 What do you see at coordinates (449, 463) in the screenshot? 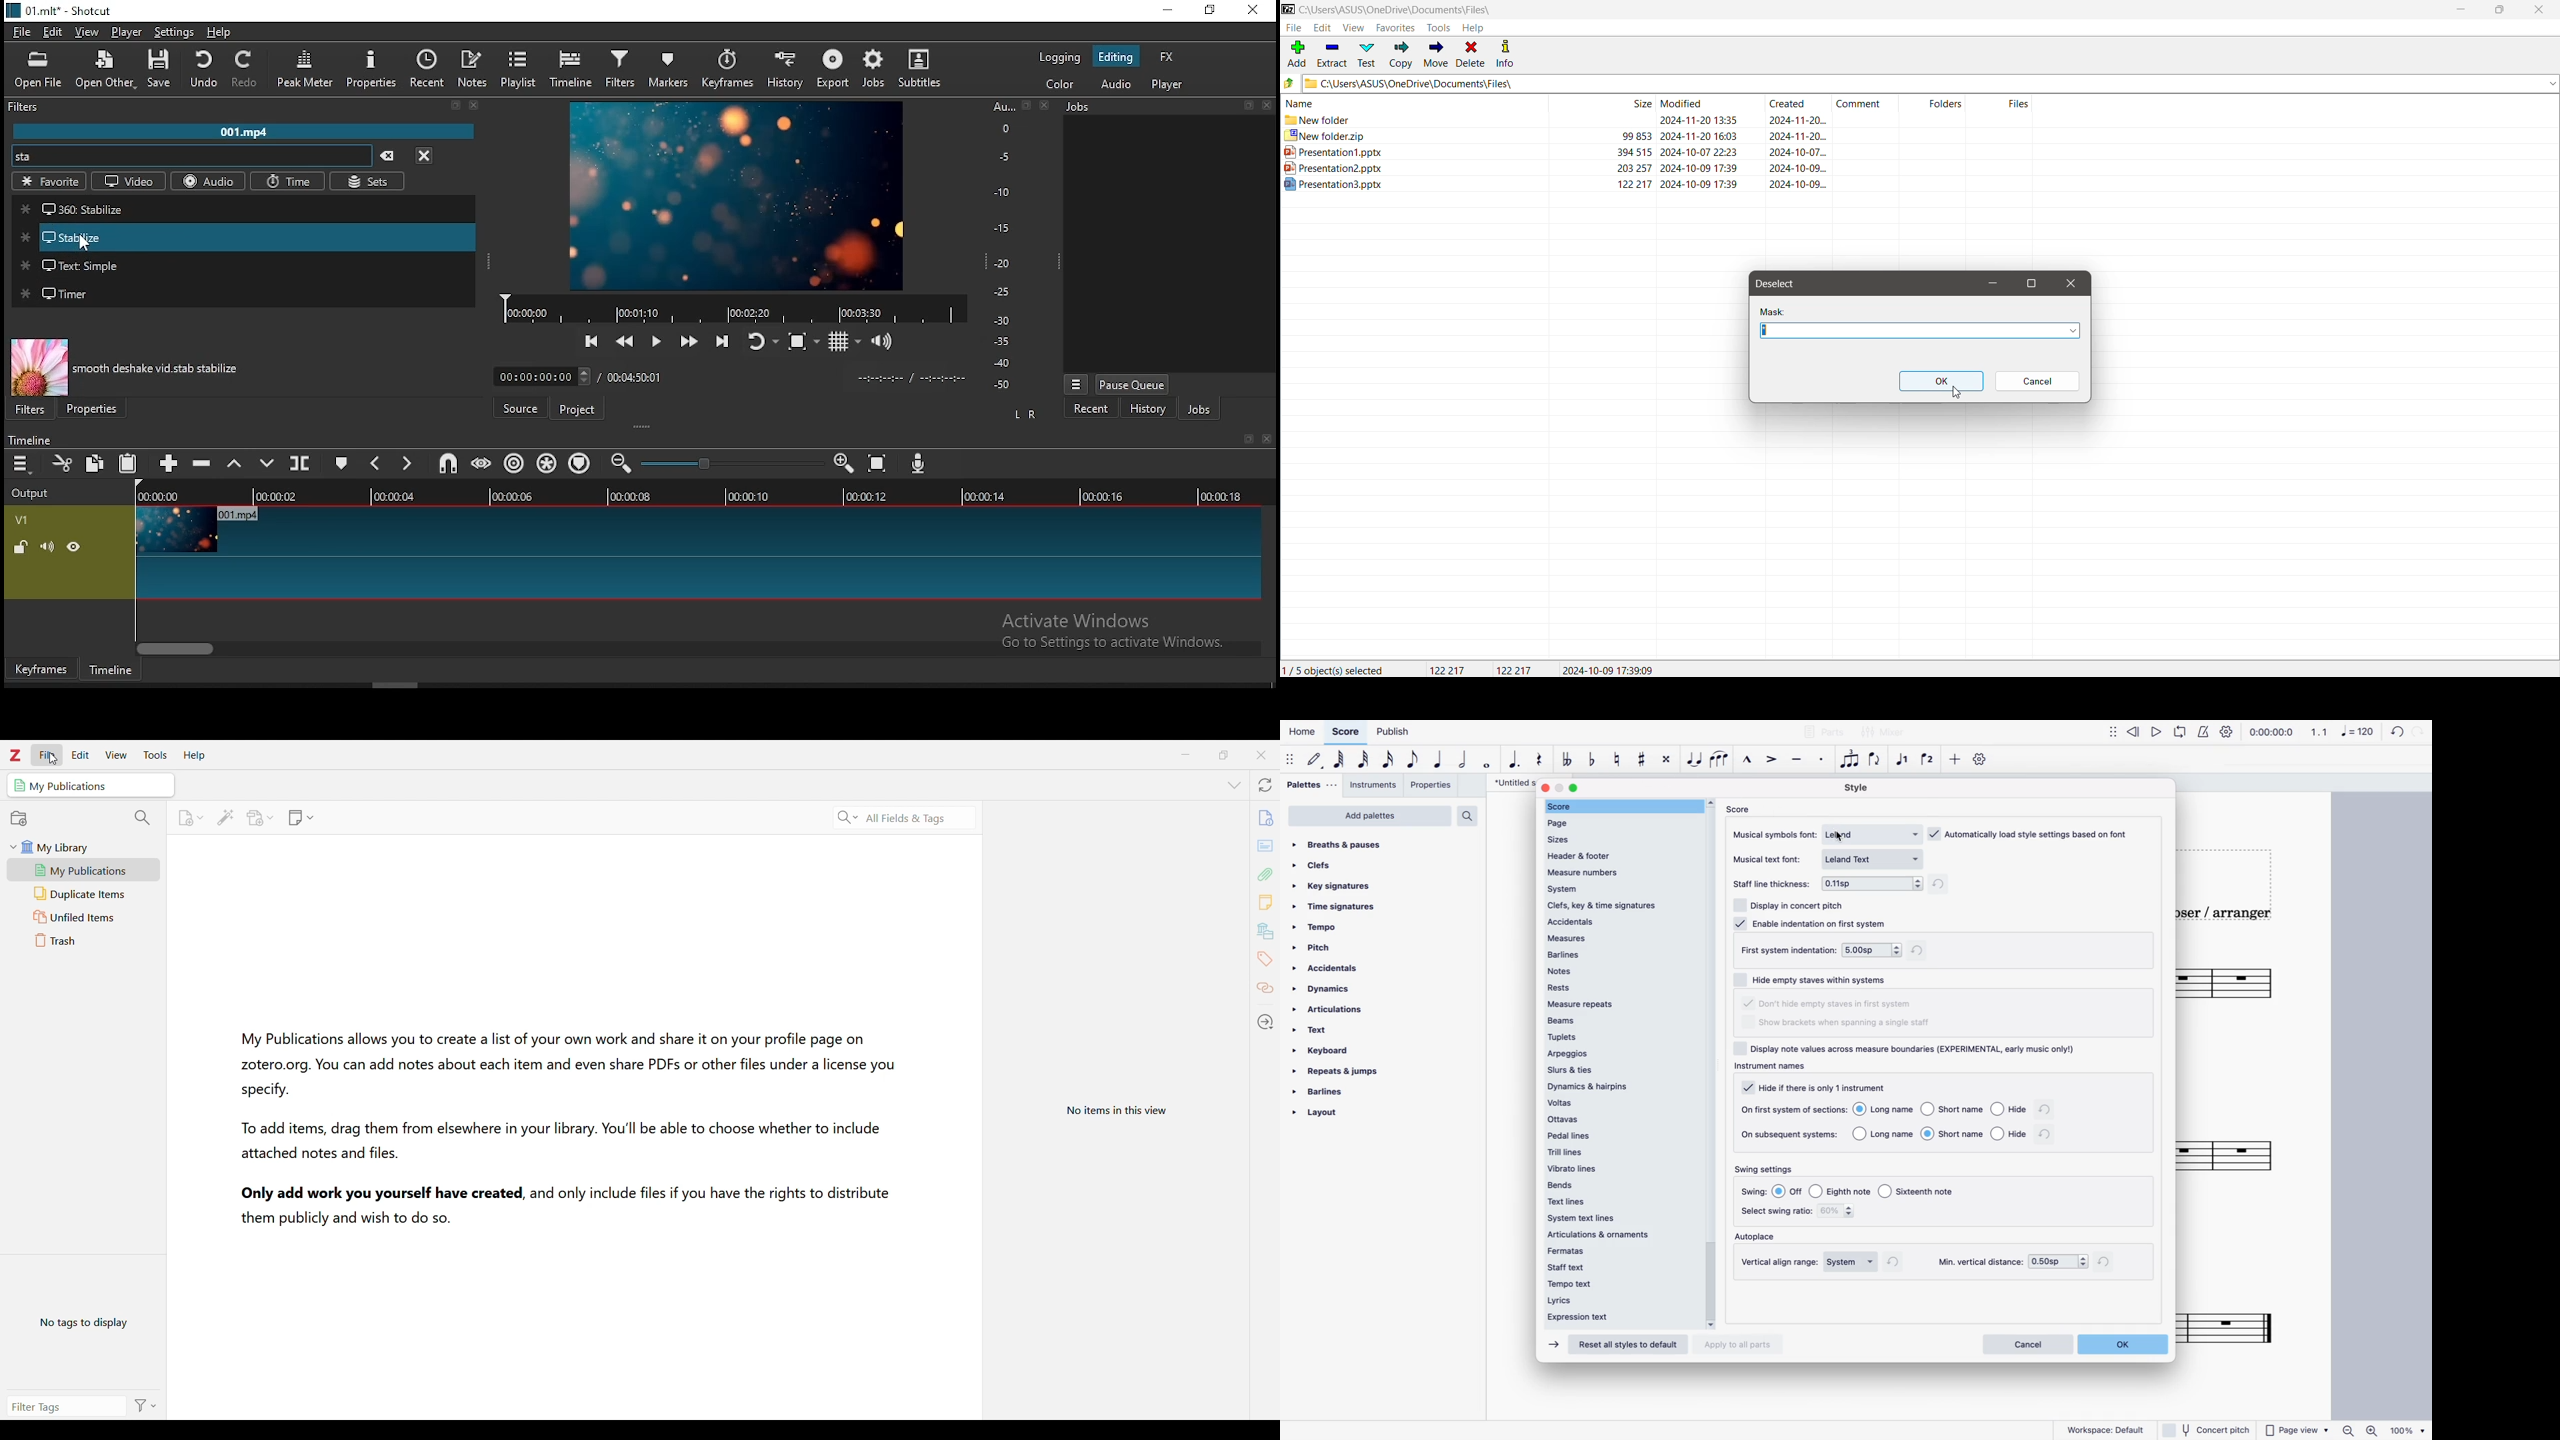
I see `snap` at bounding box center [449, 463].